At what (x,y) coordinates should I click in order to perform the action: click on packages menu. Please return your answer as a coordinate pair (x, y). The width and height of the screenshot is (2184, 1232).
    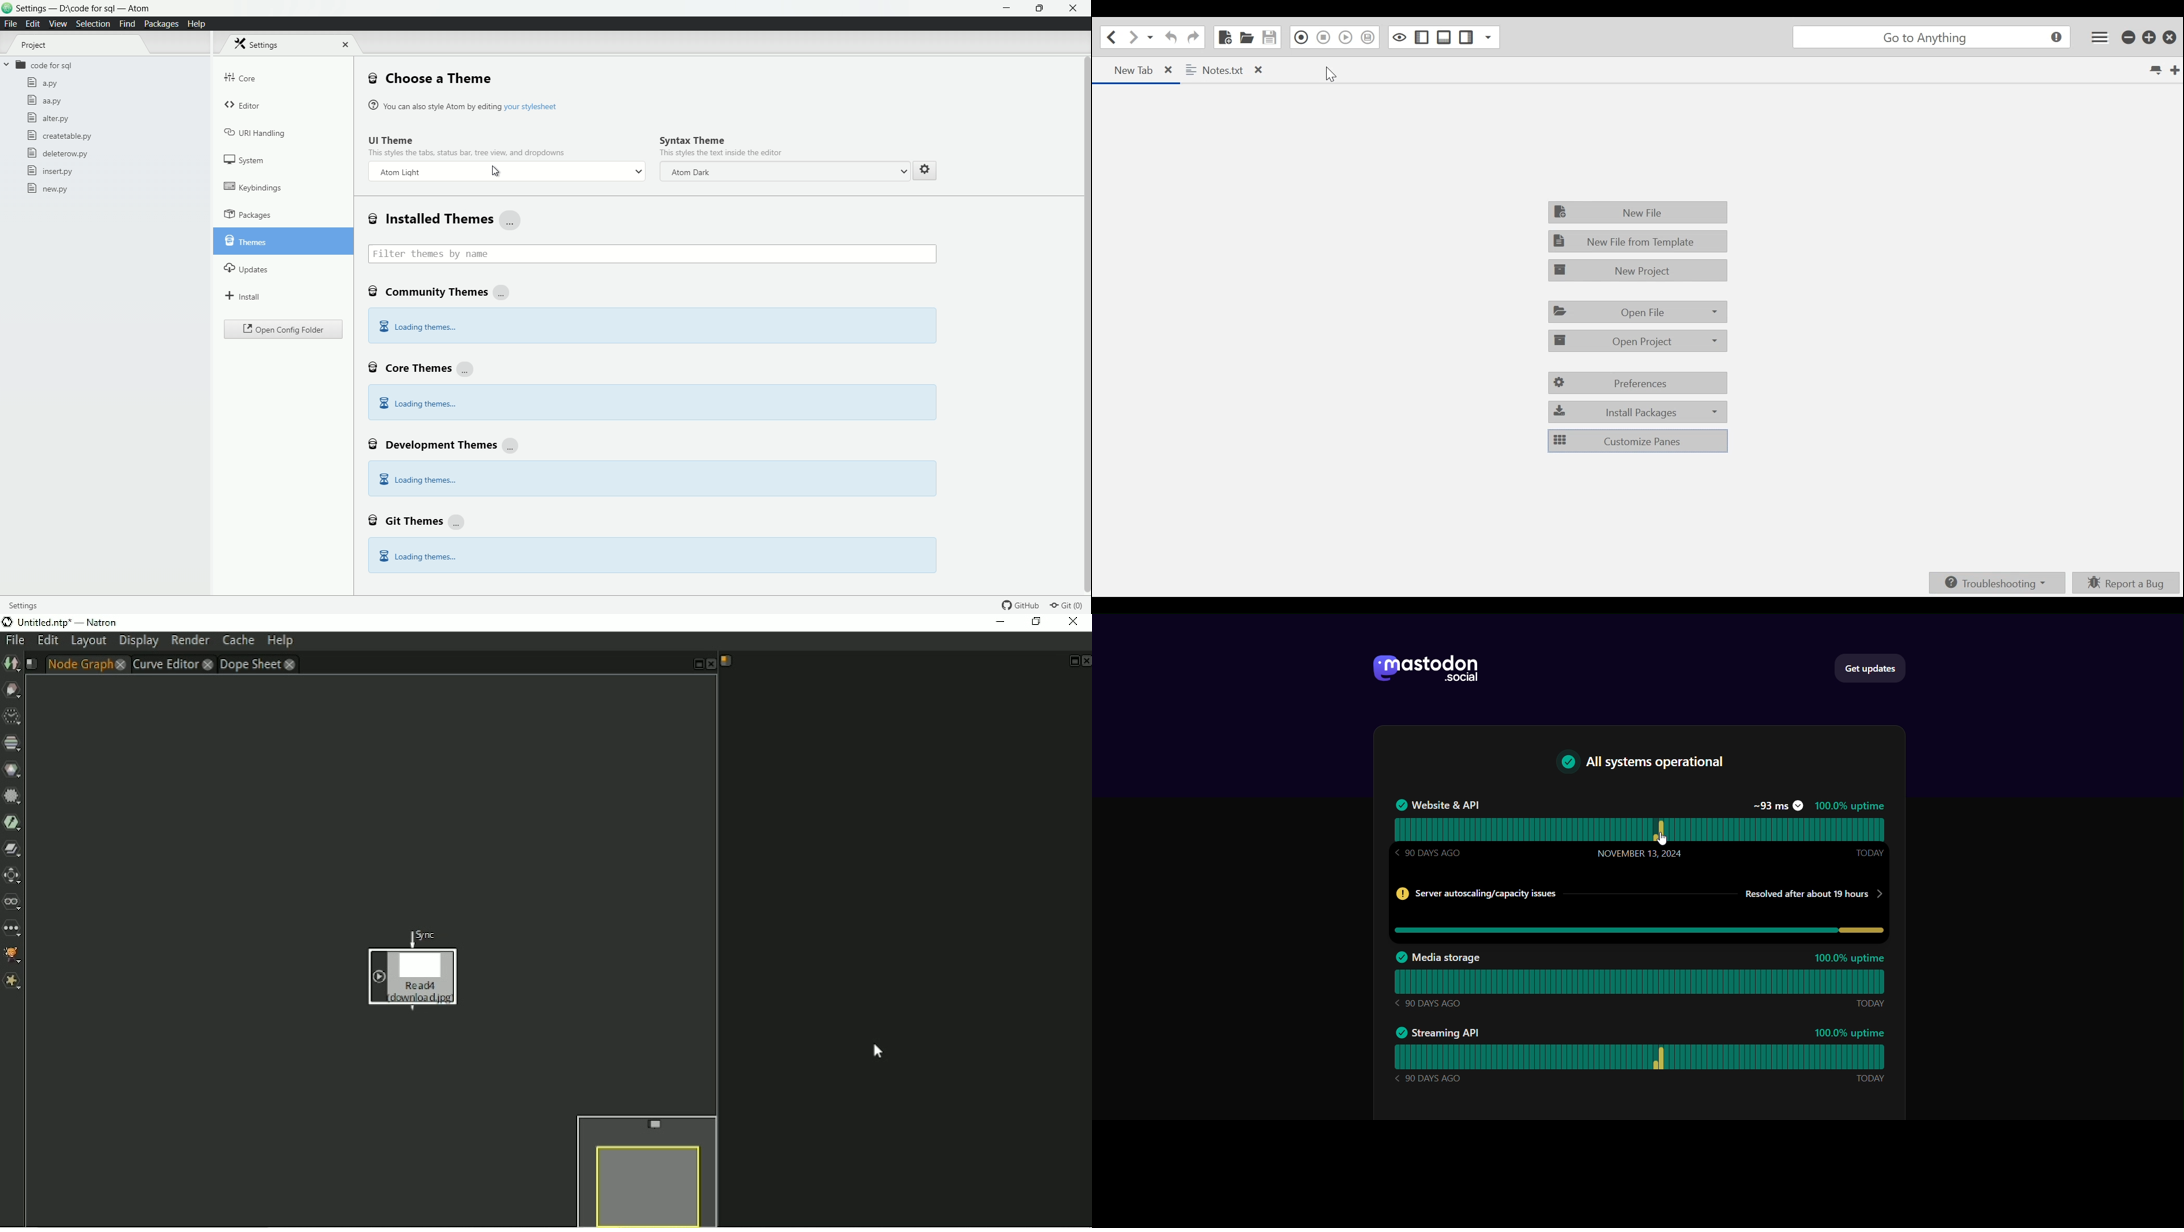
    Looking at the image, I should click on (163, 24).